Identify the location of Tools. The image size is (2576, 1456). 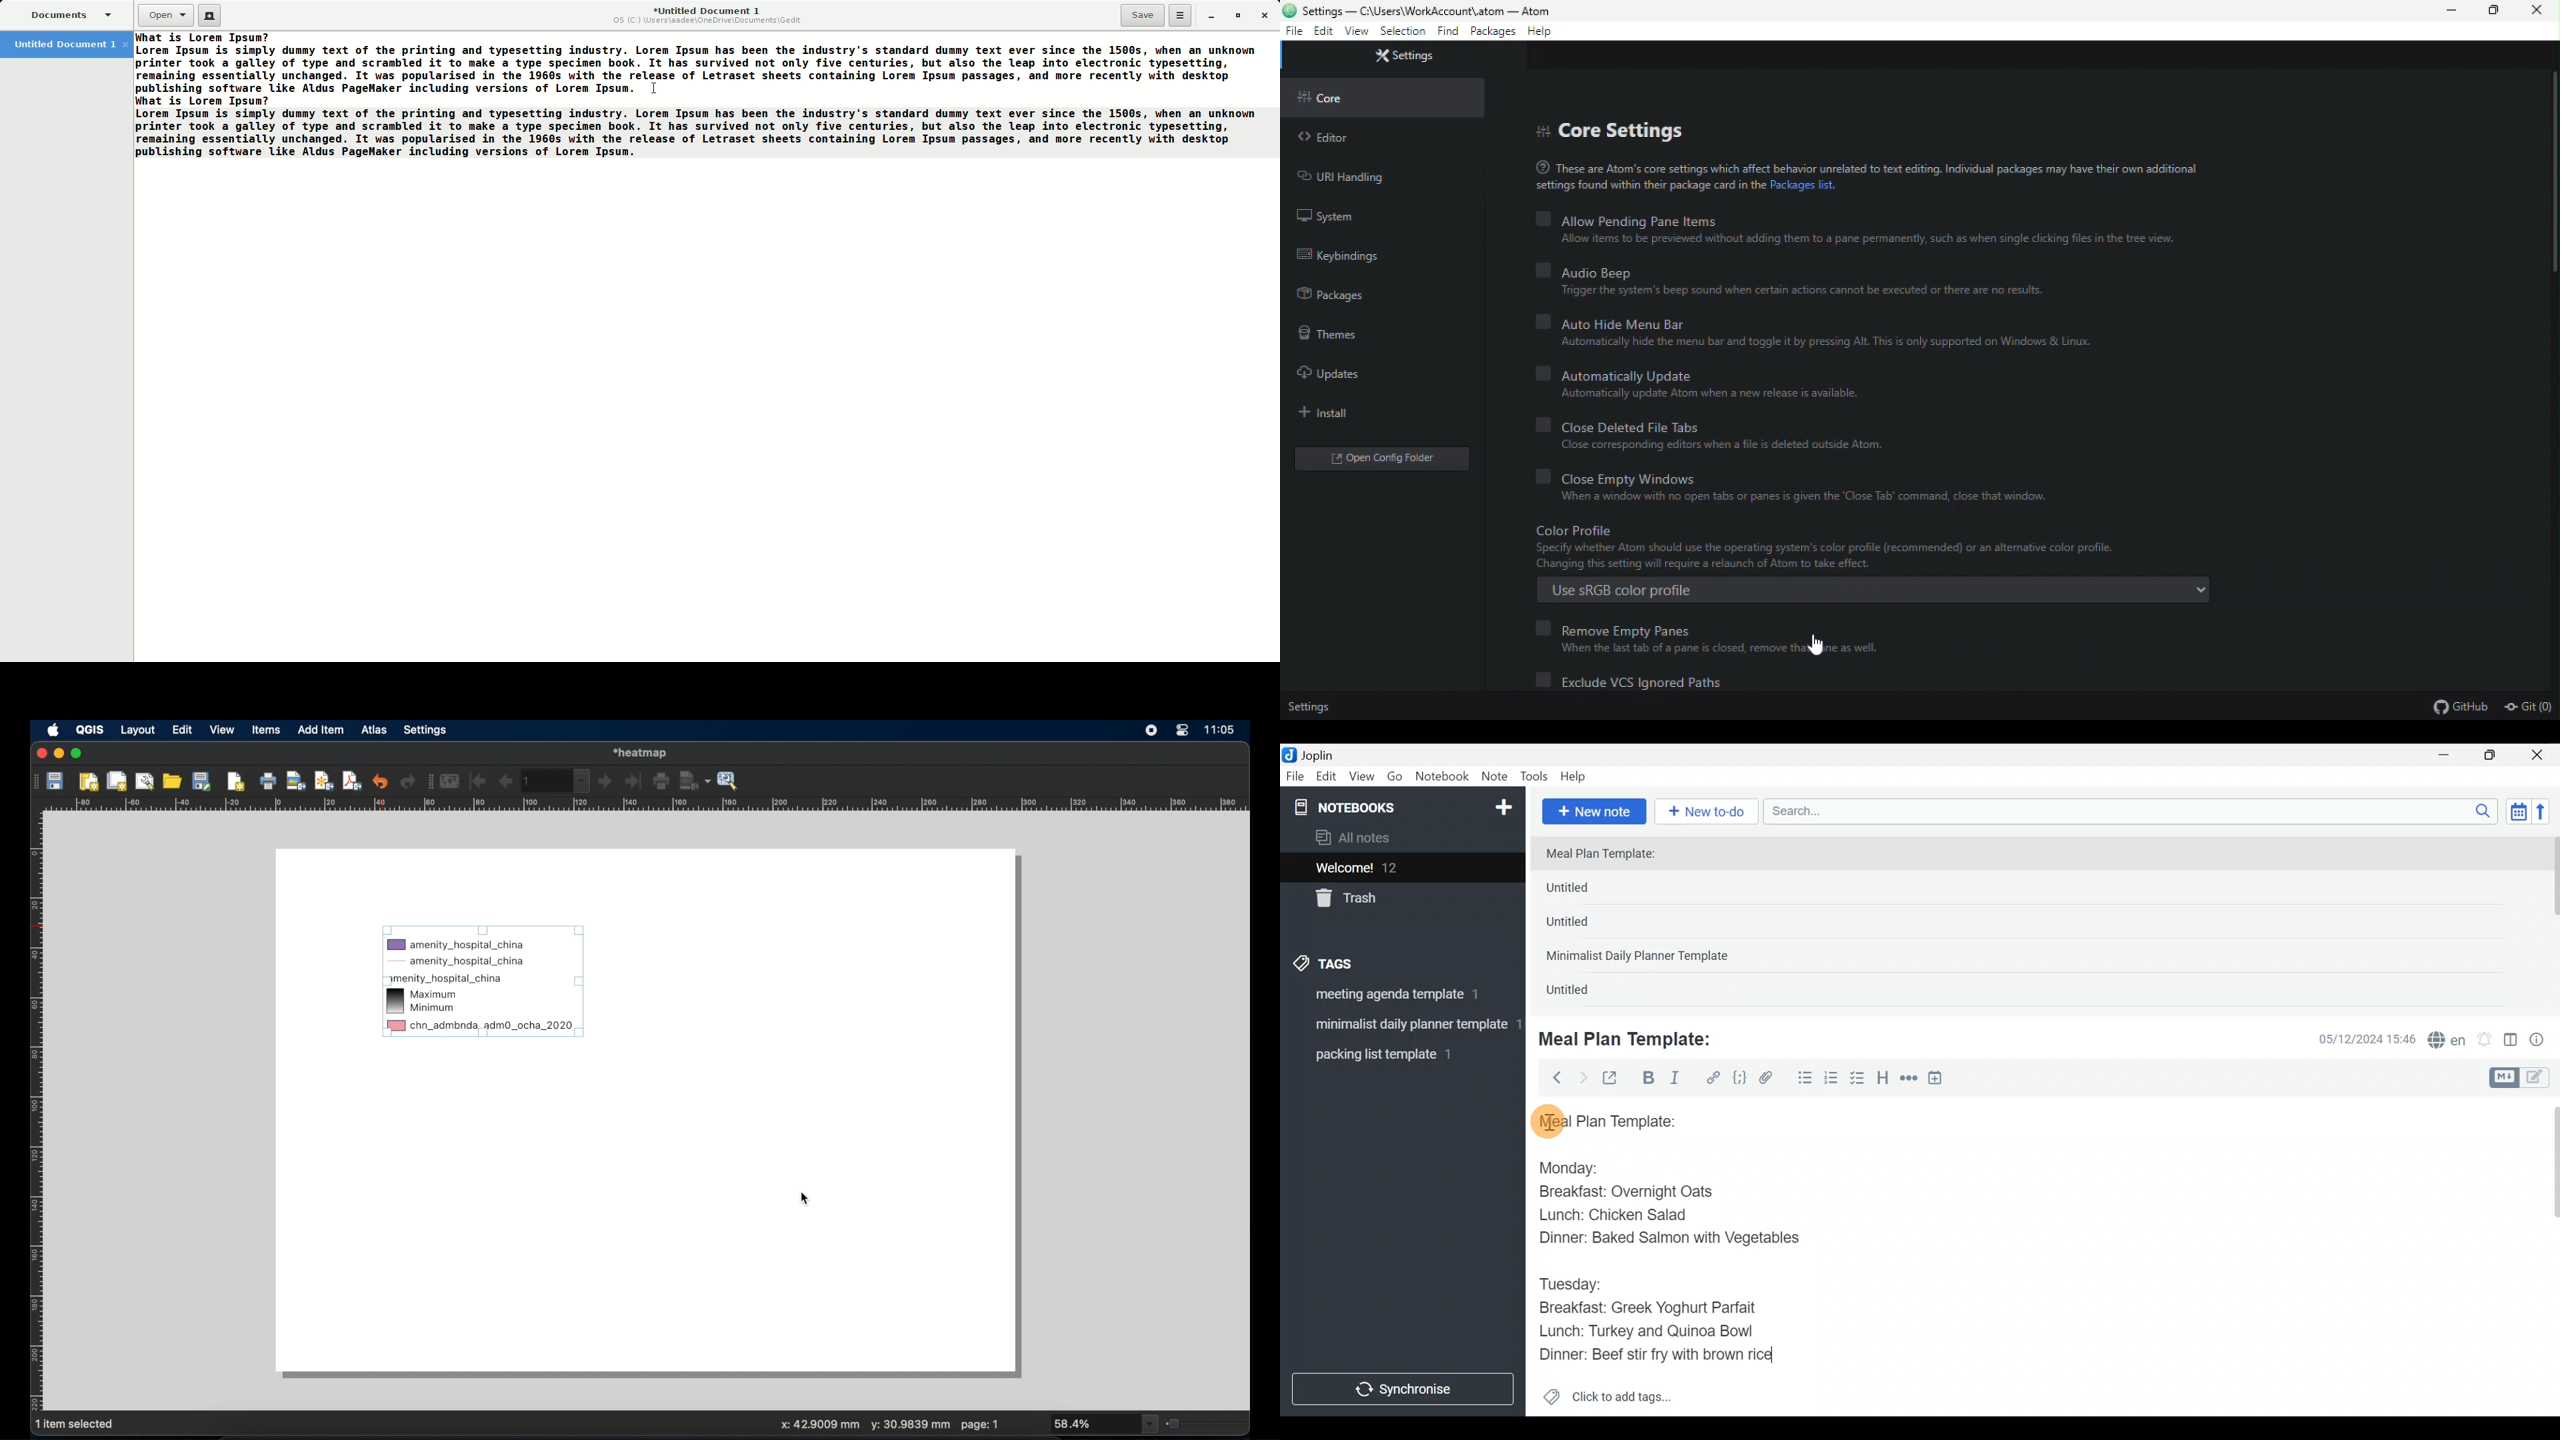
(1535, 777).